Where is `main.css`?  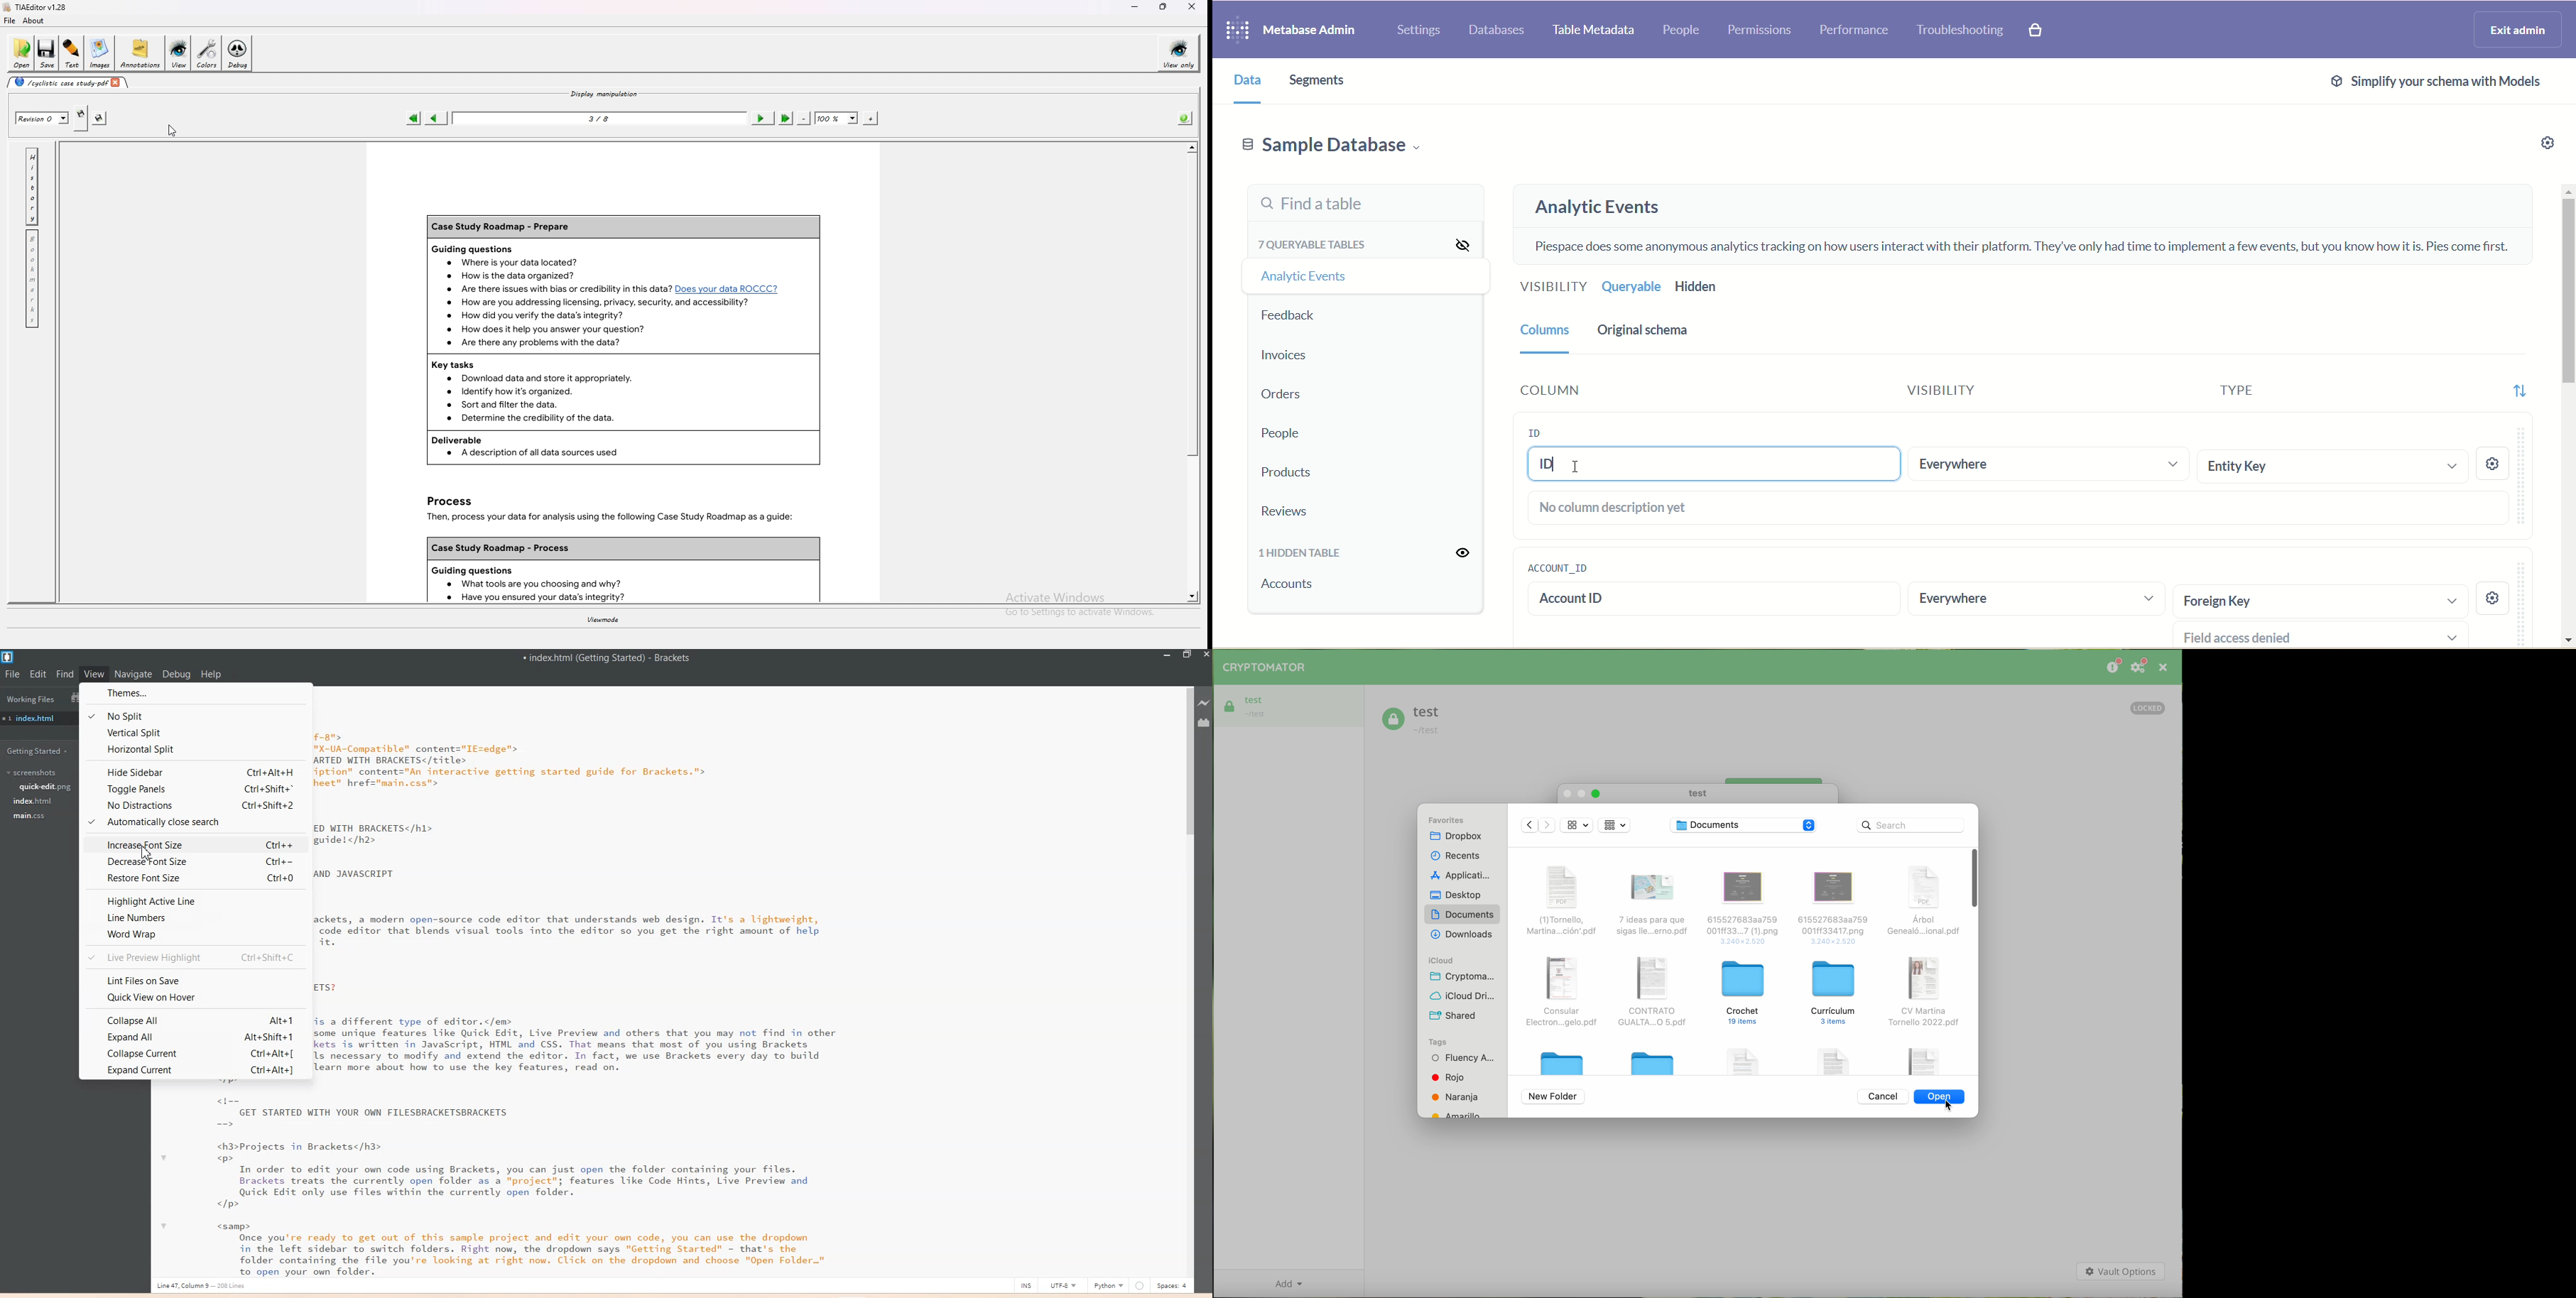 main.css is located at coordinates (32, 816).